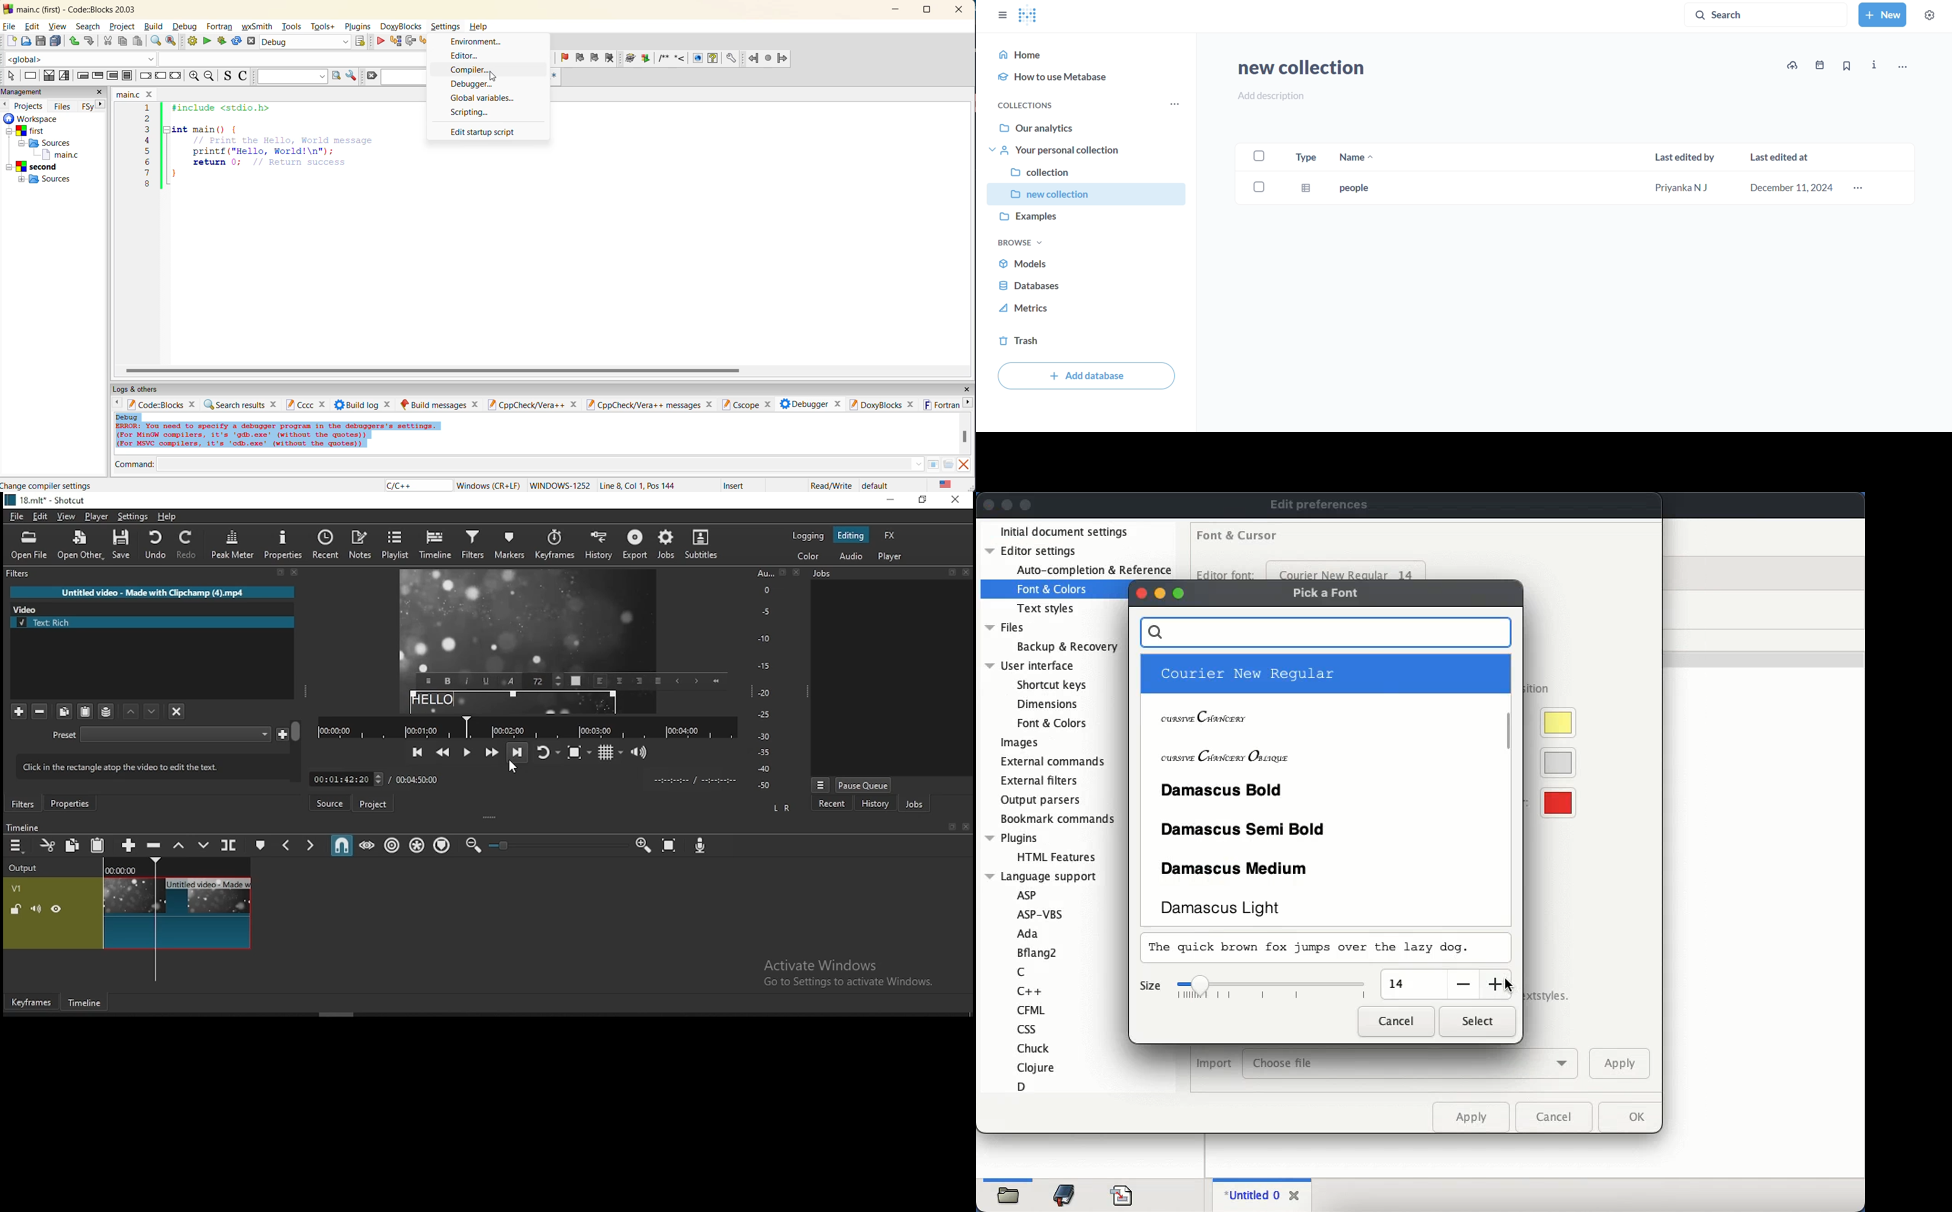  I want to click on jobs, so click(913, 803).